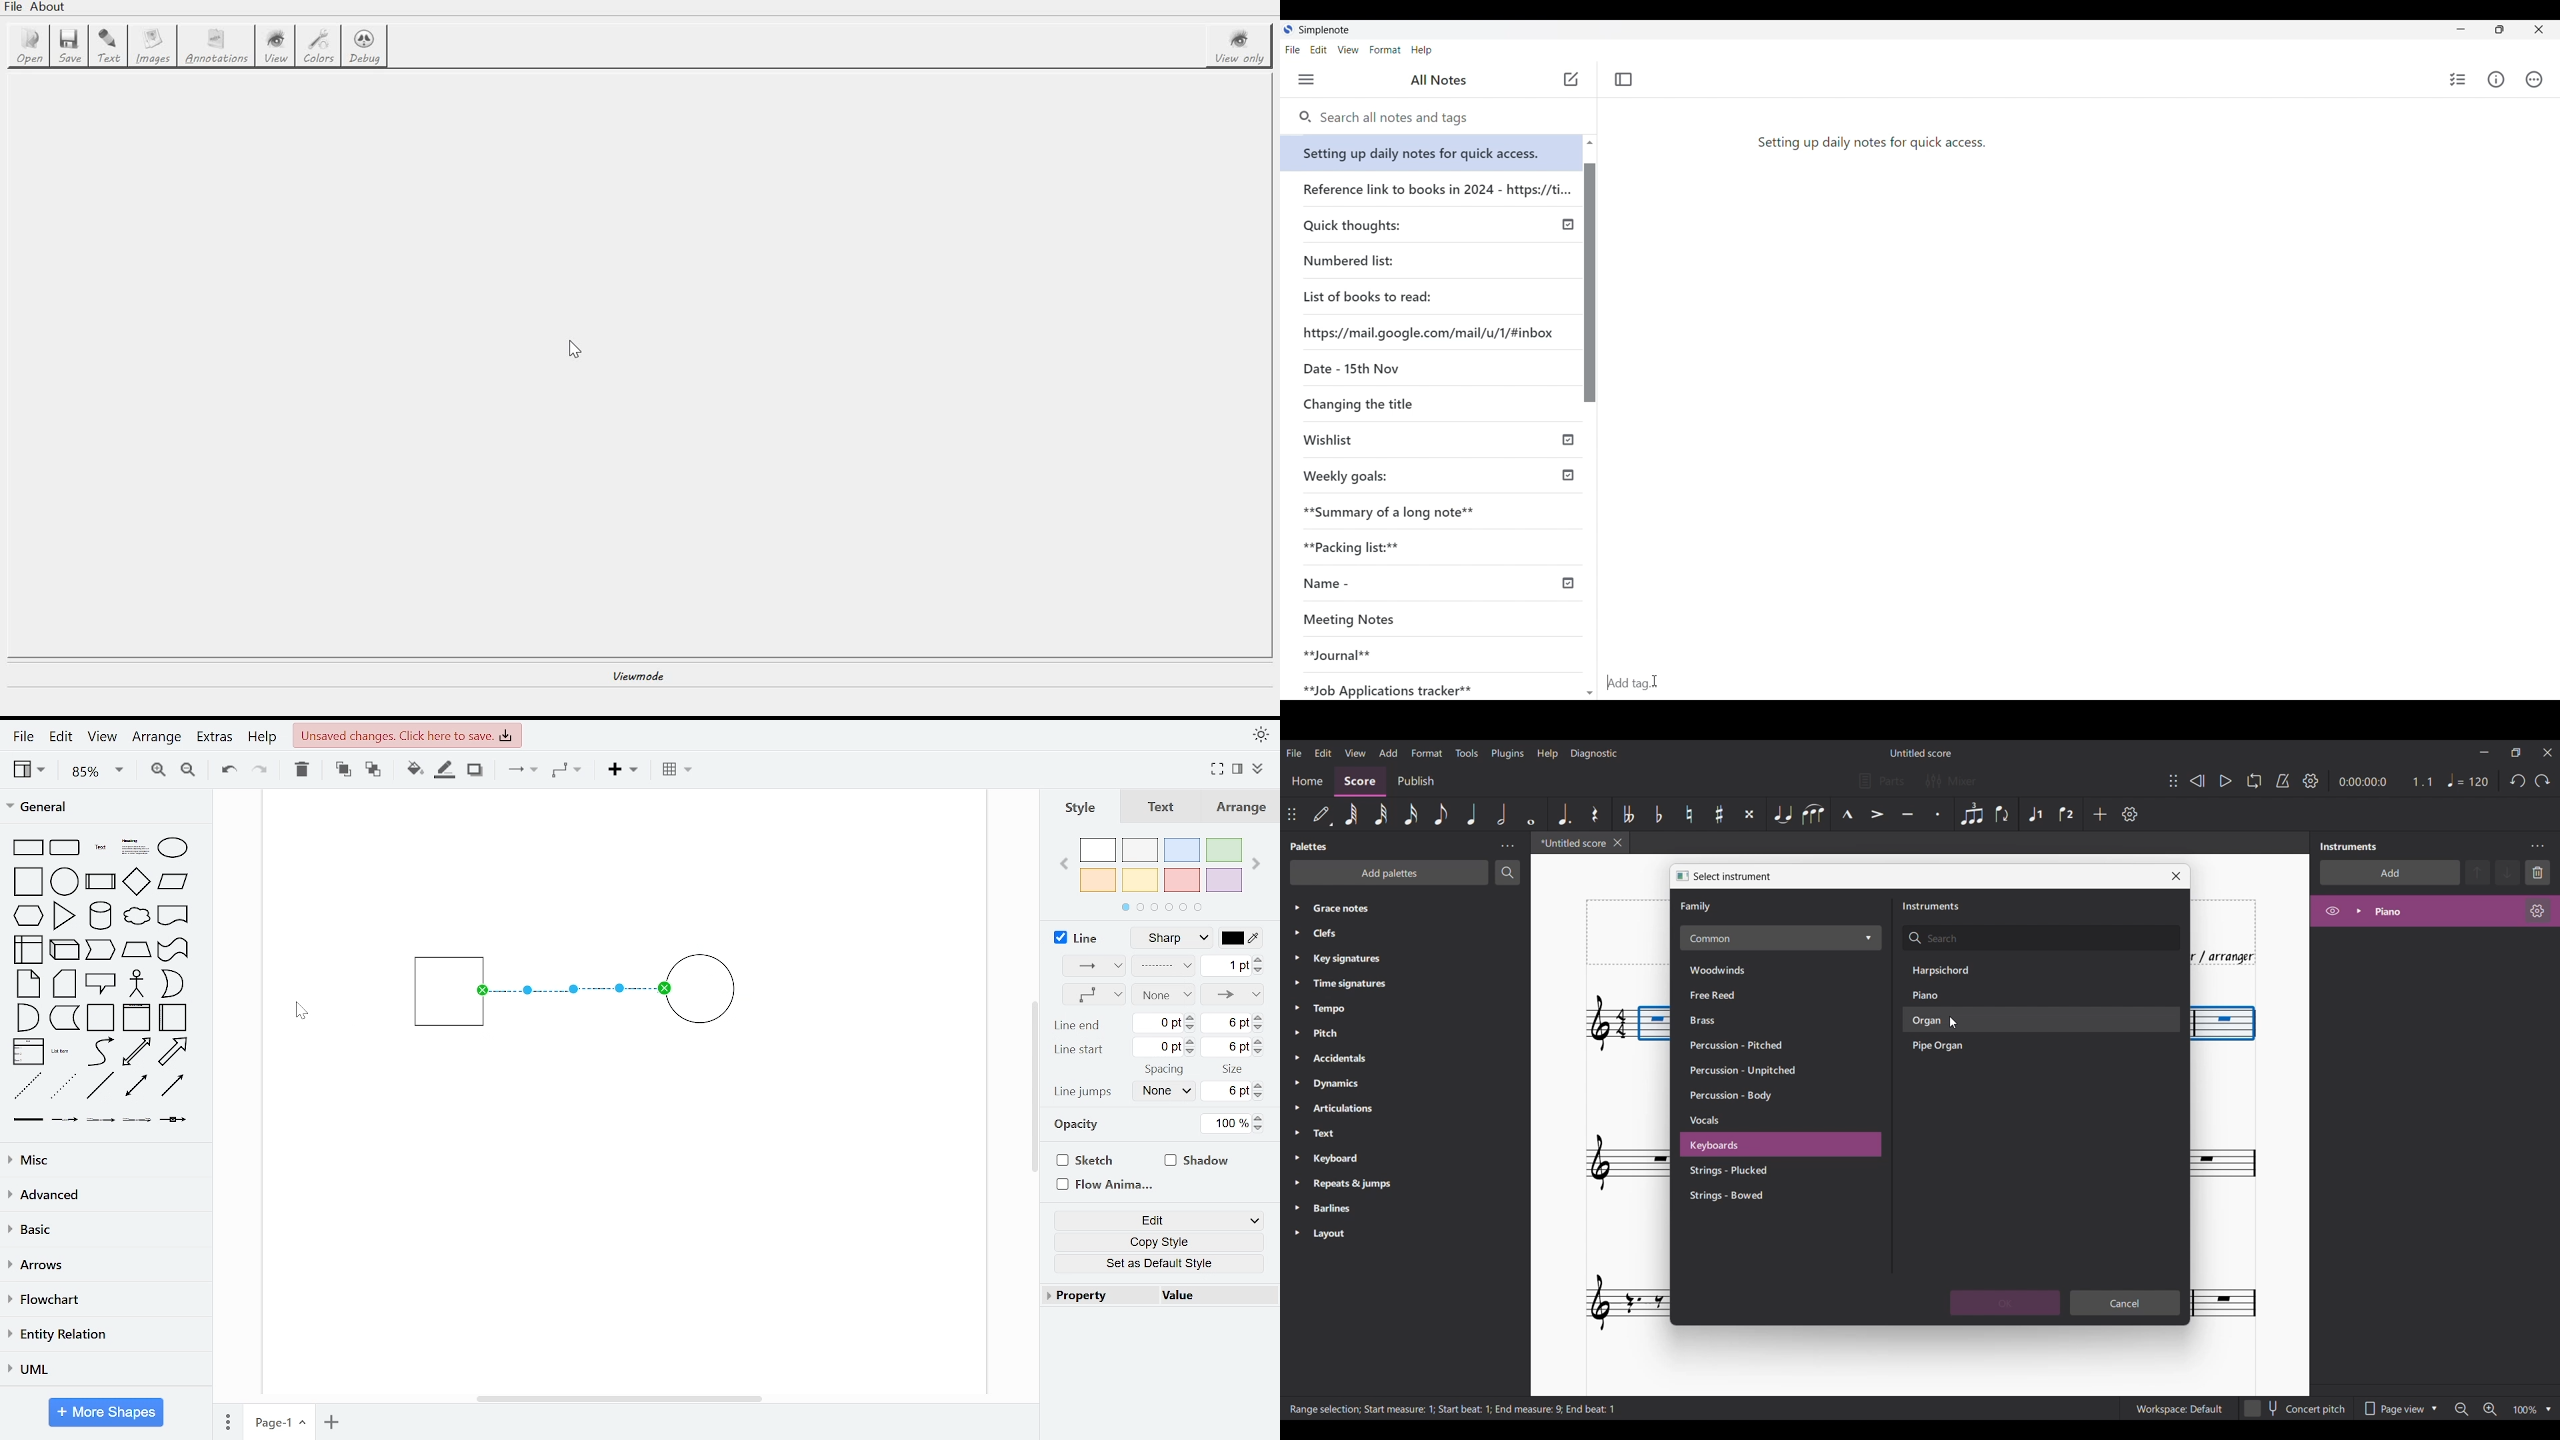 The image size is (2576, 1456). I want to click on colors, so click(1162, 871).